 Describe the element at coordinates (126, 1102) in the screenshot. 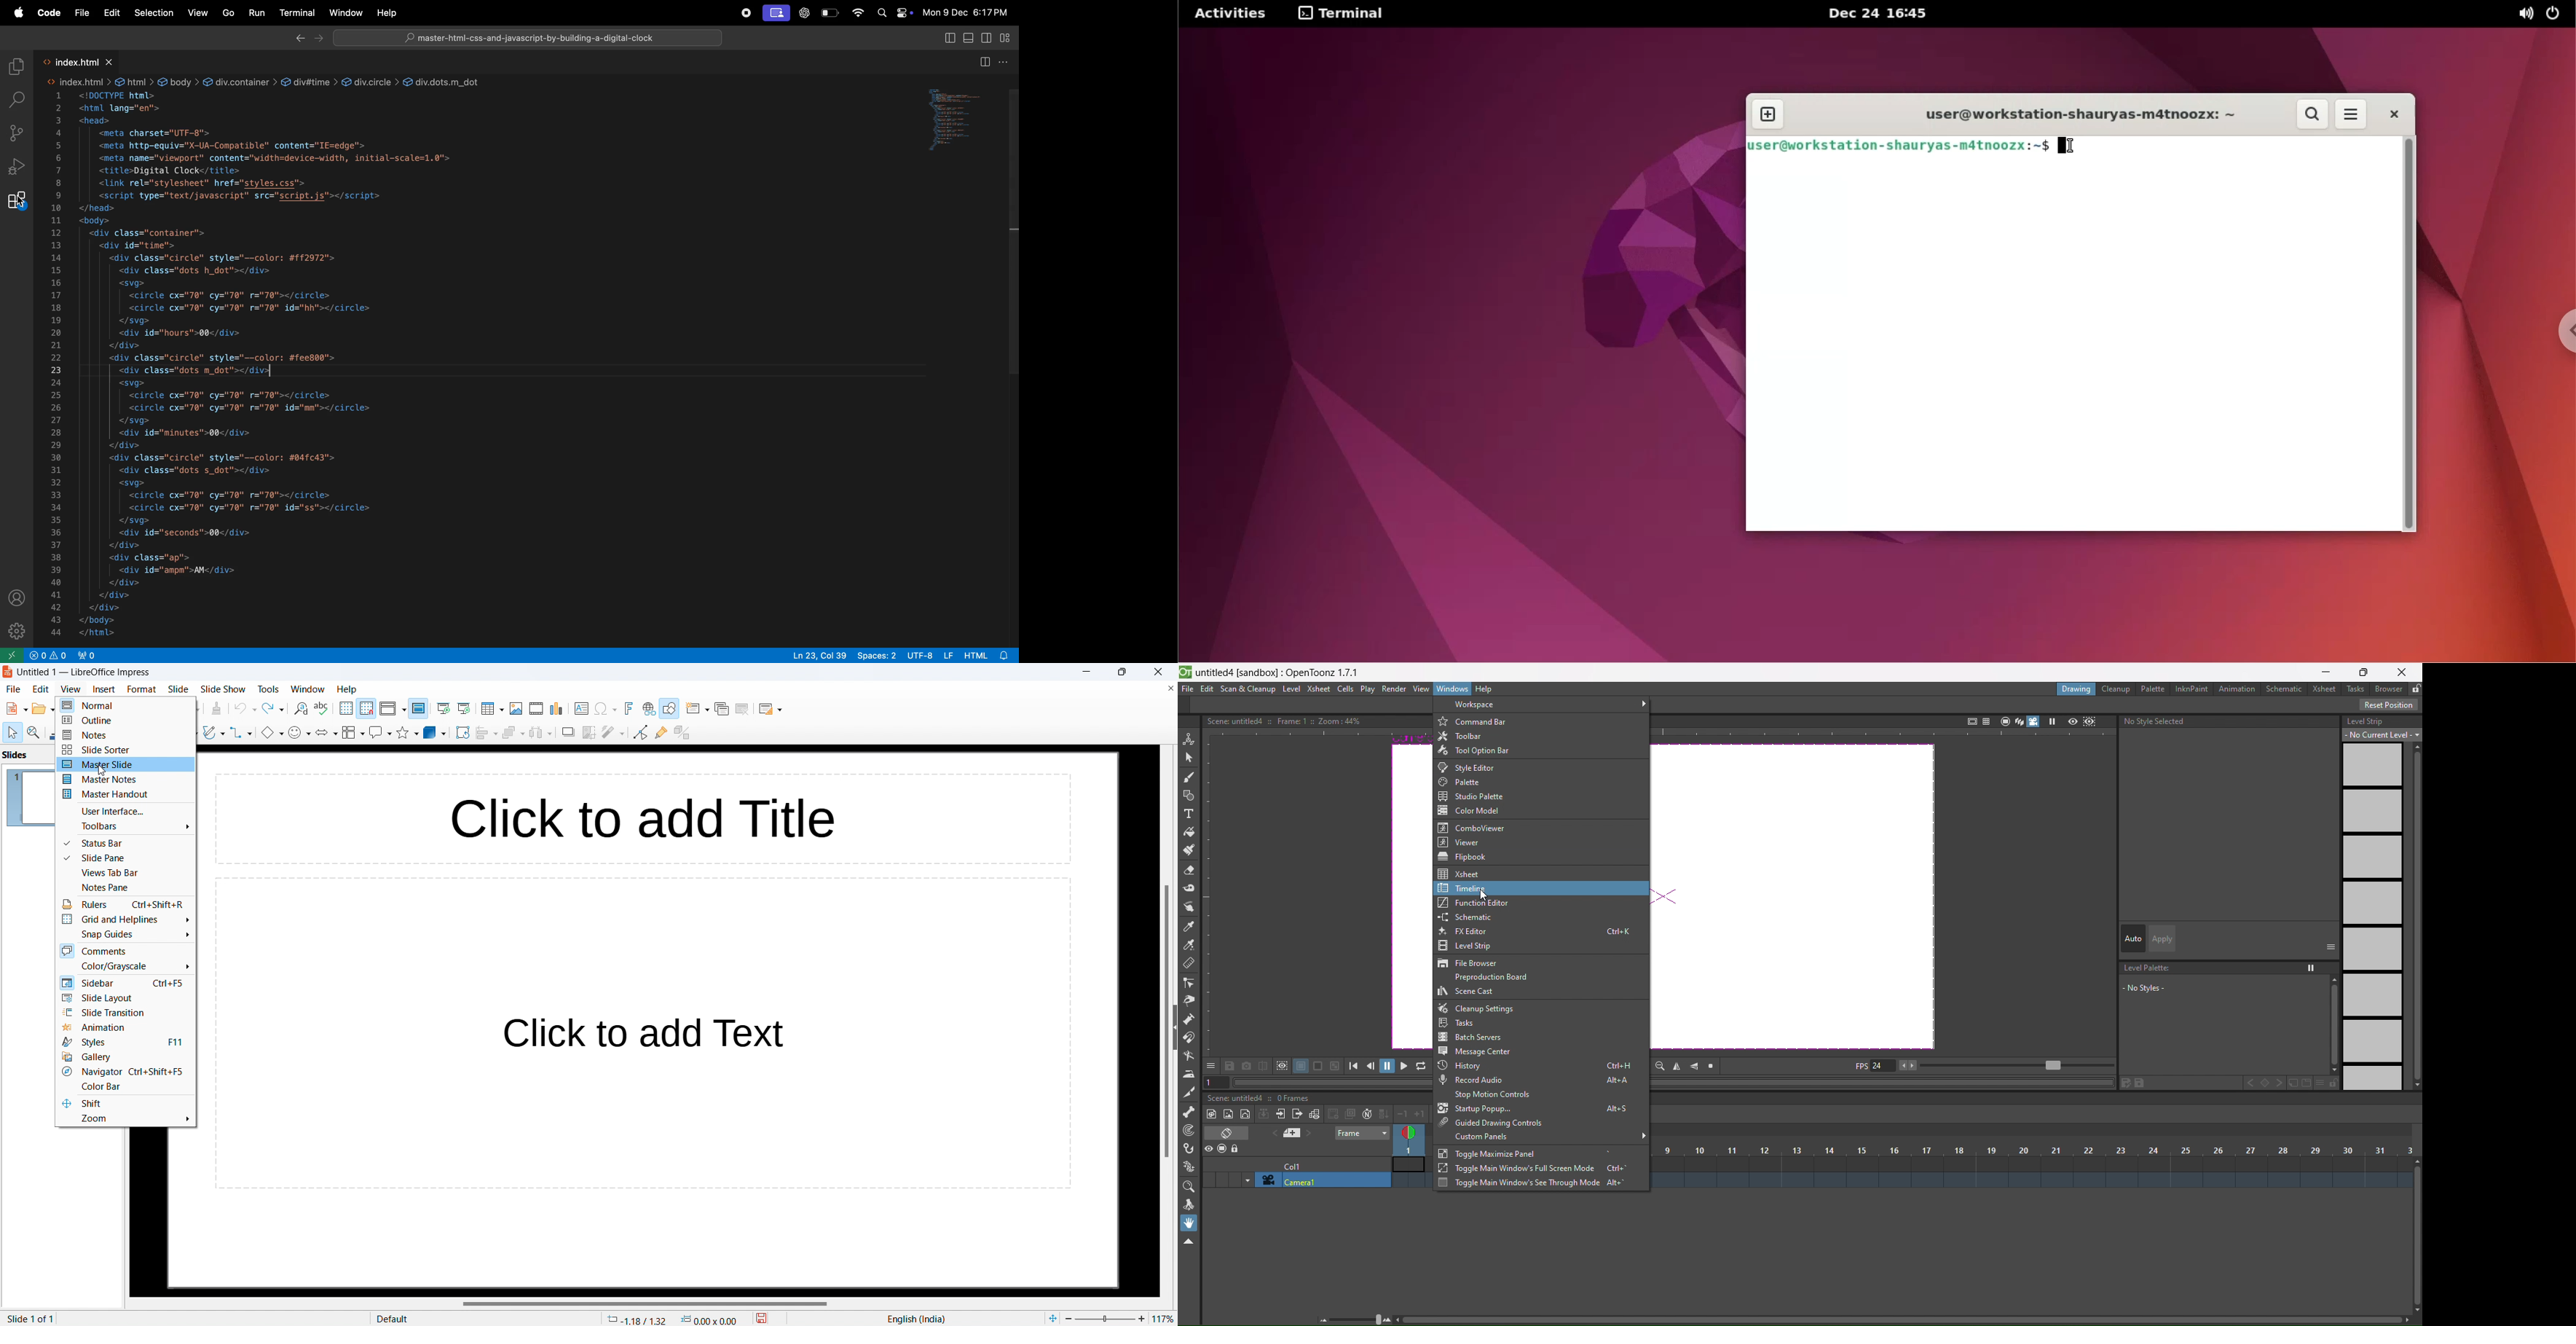

I see `shift` at that location.